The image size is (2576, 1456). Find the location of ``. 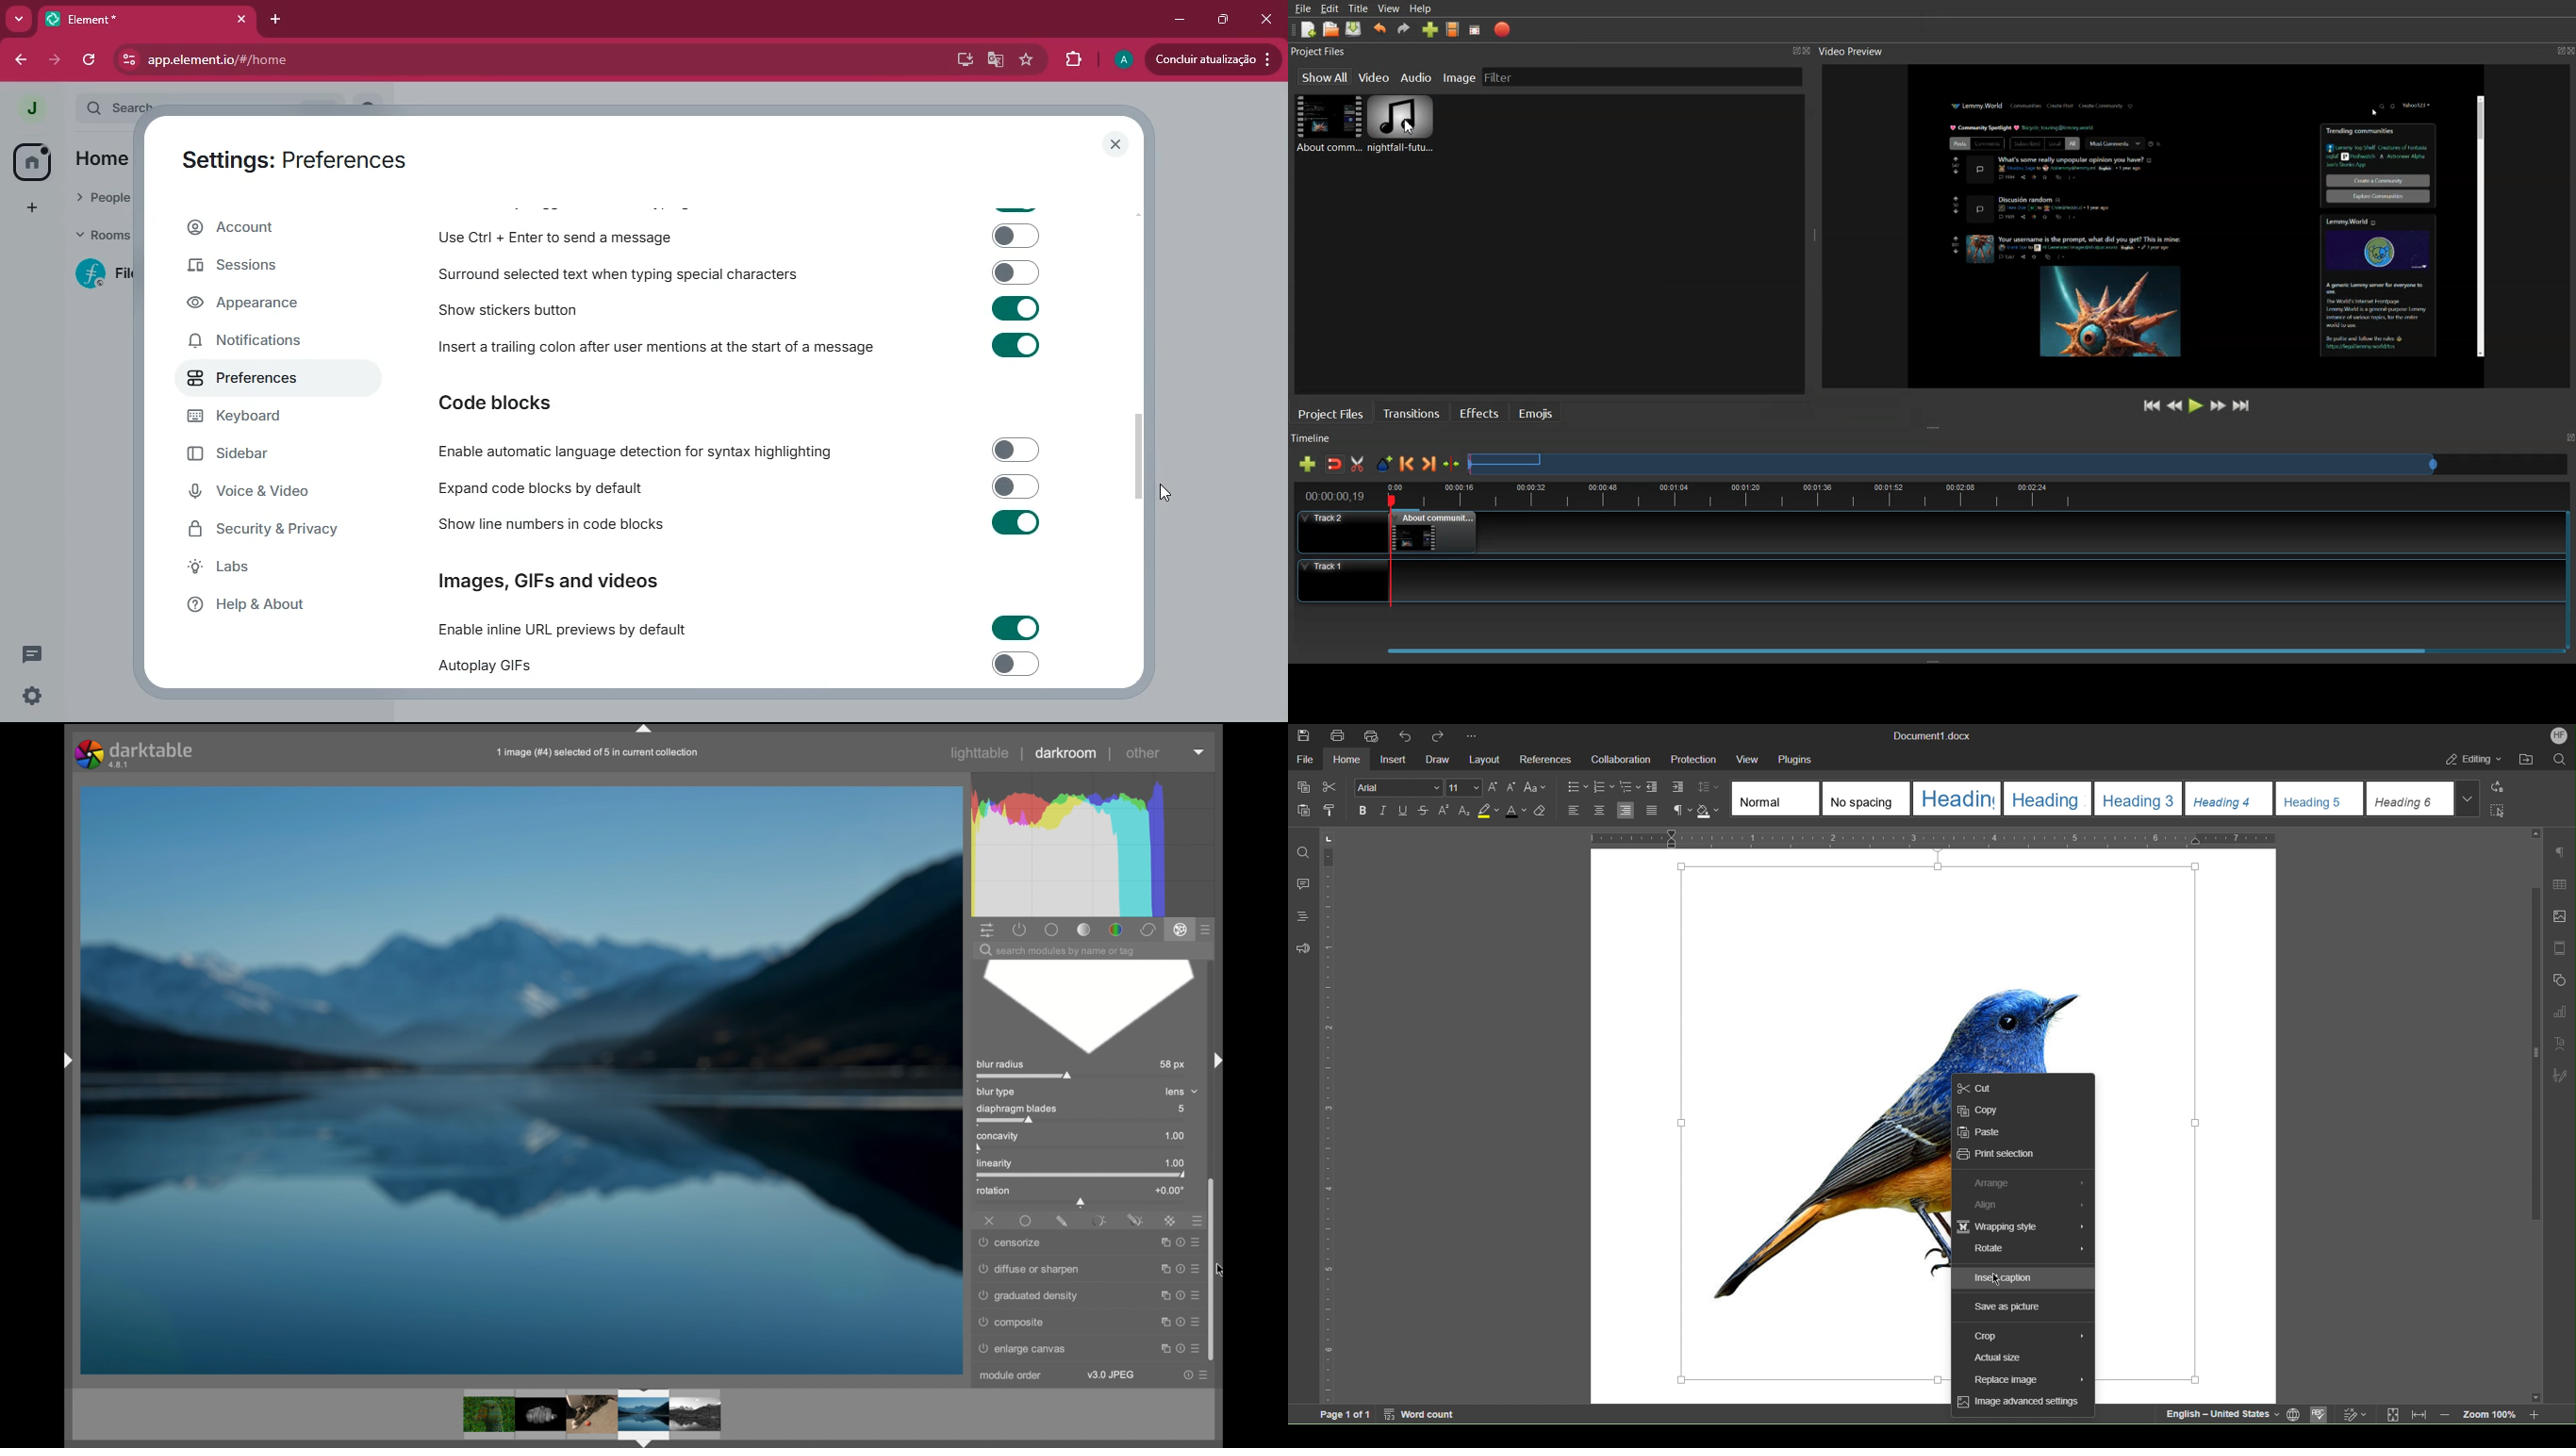

 is located at coordinates (59, 1062).